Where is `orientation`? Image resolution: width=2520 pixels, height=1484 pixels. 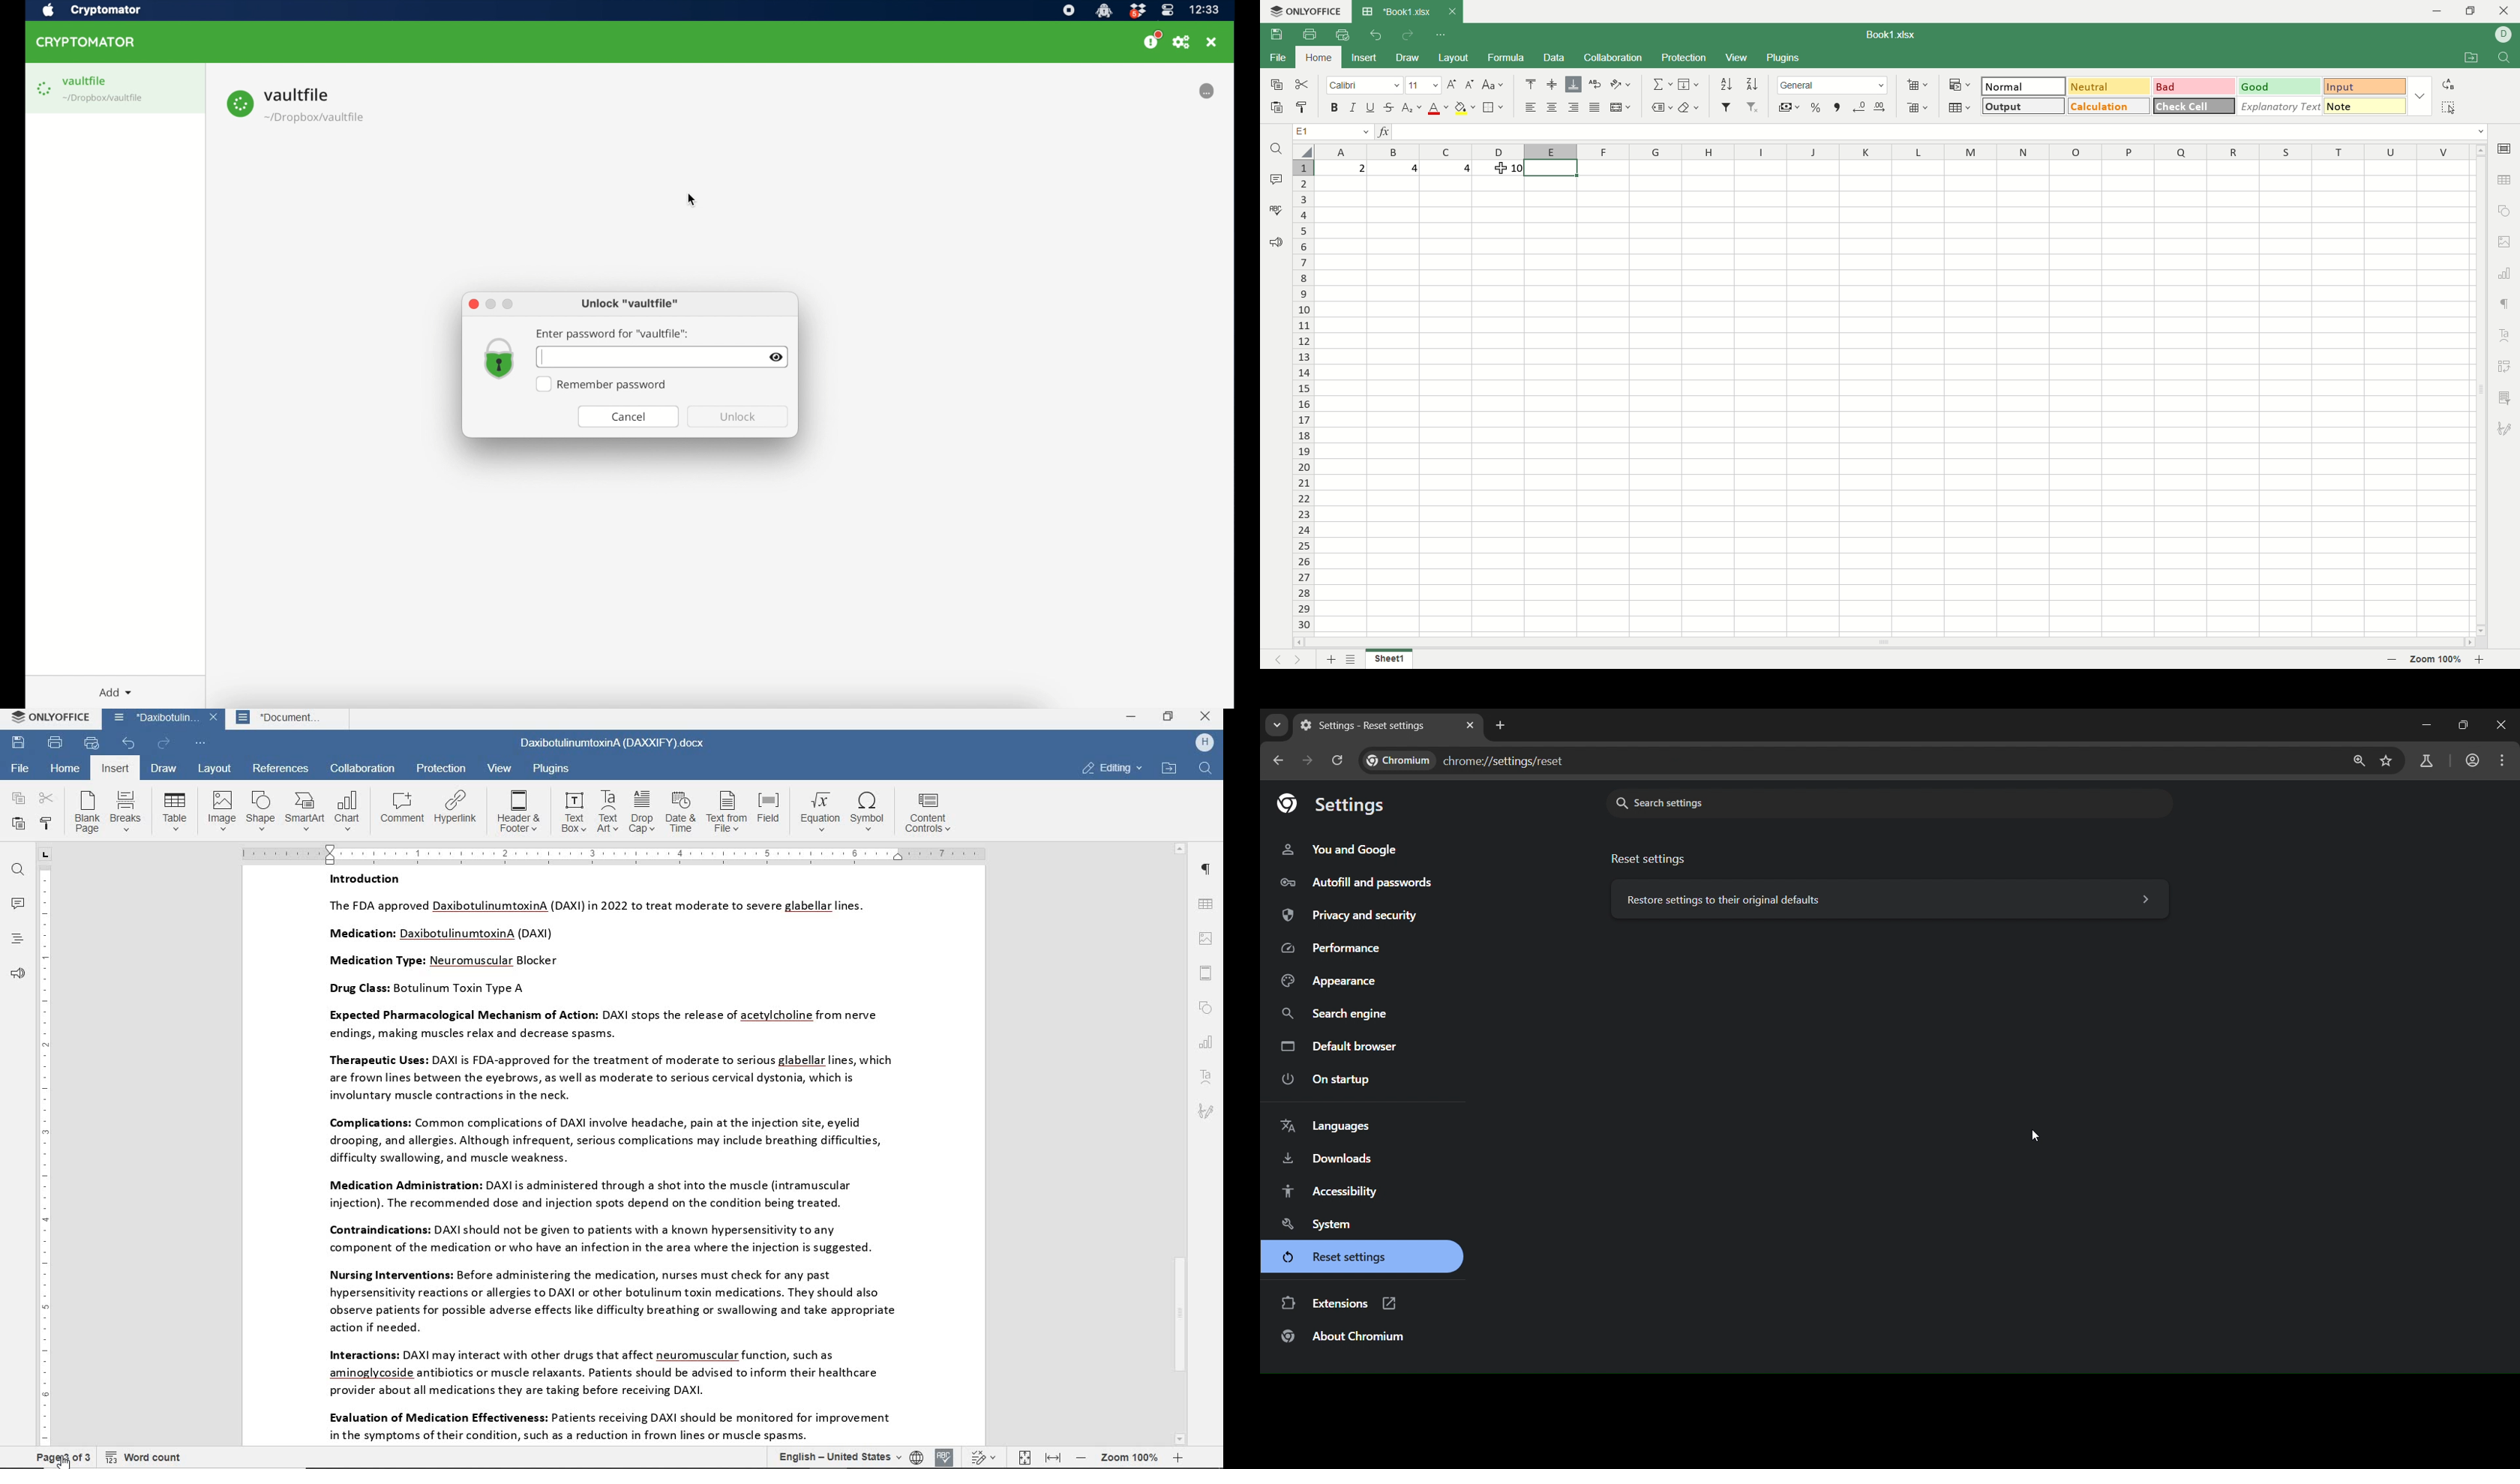
orientation is located at coordinates (1623, 85).